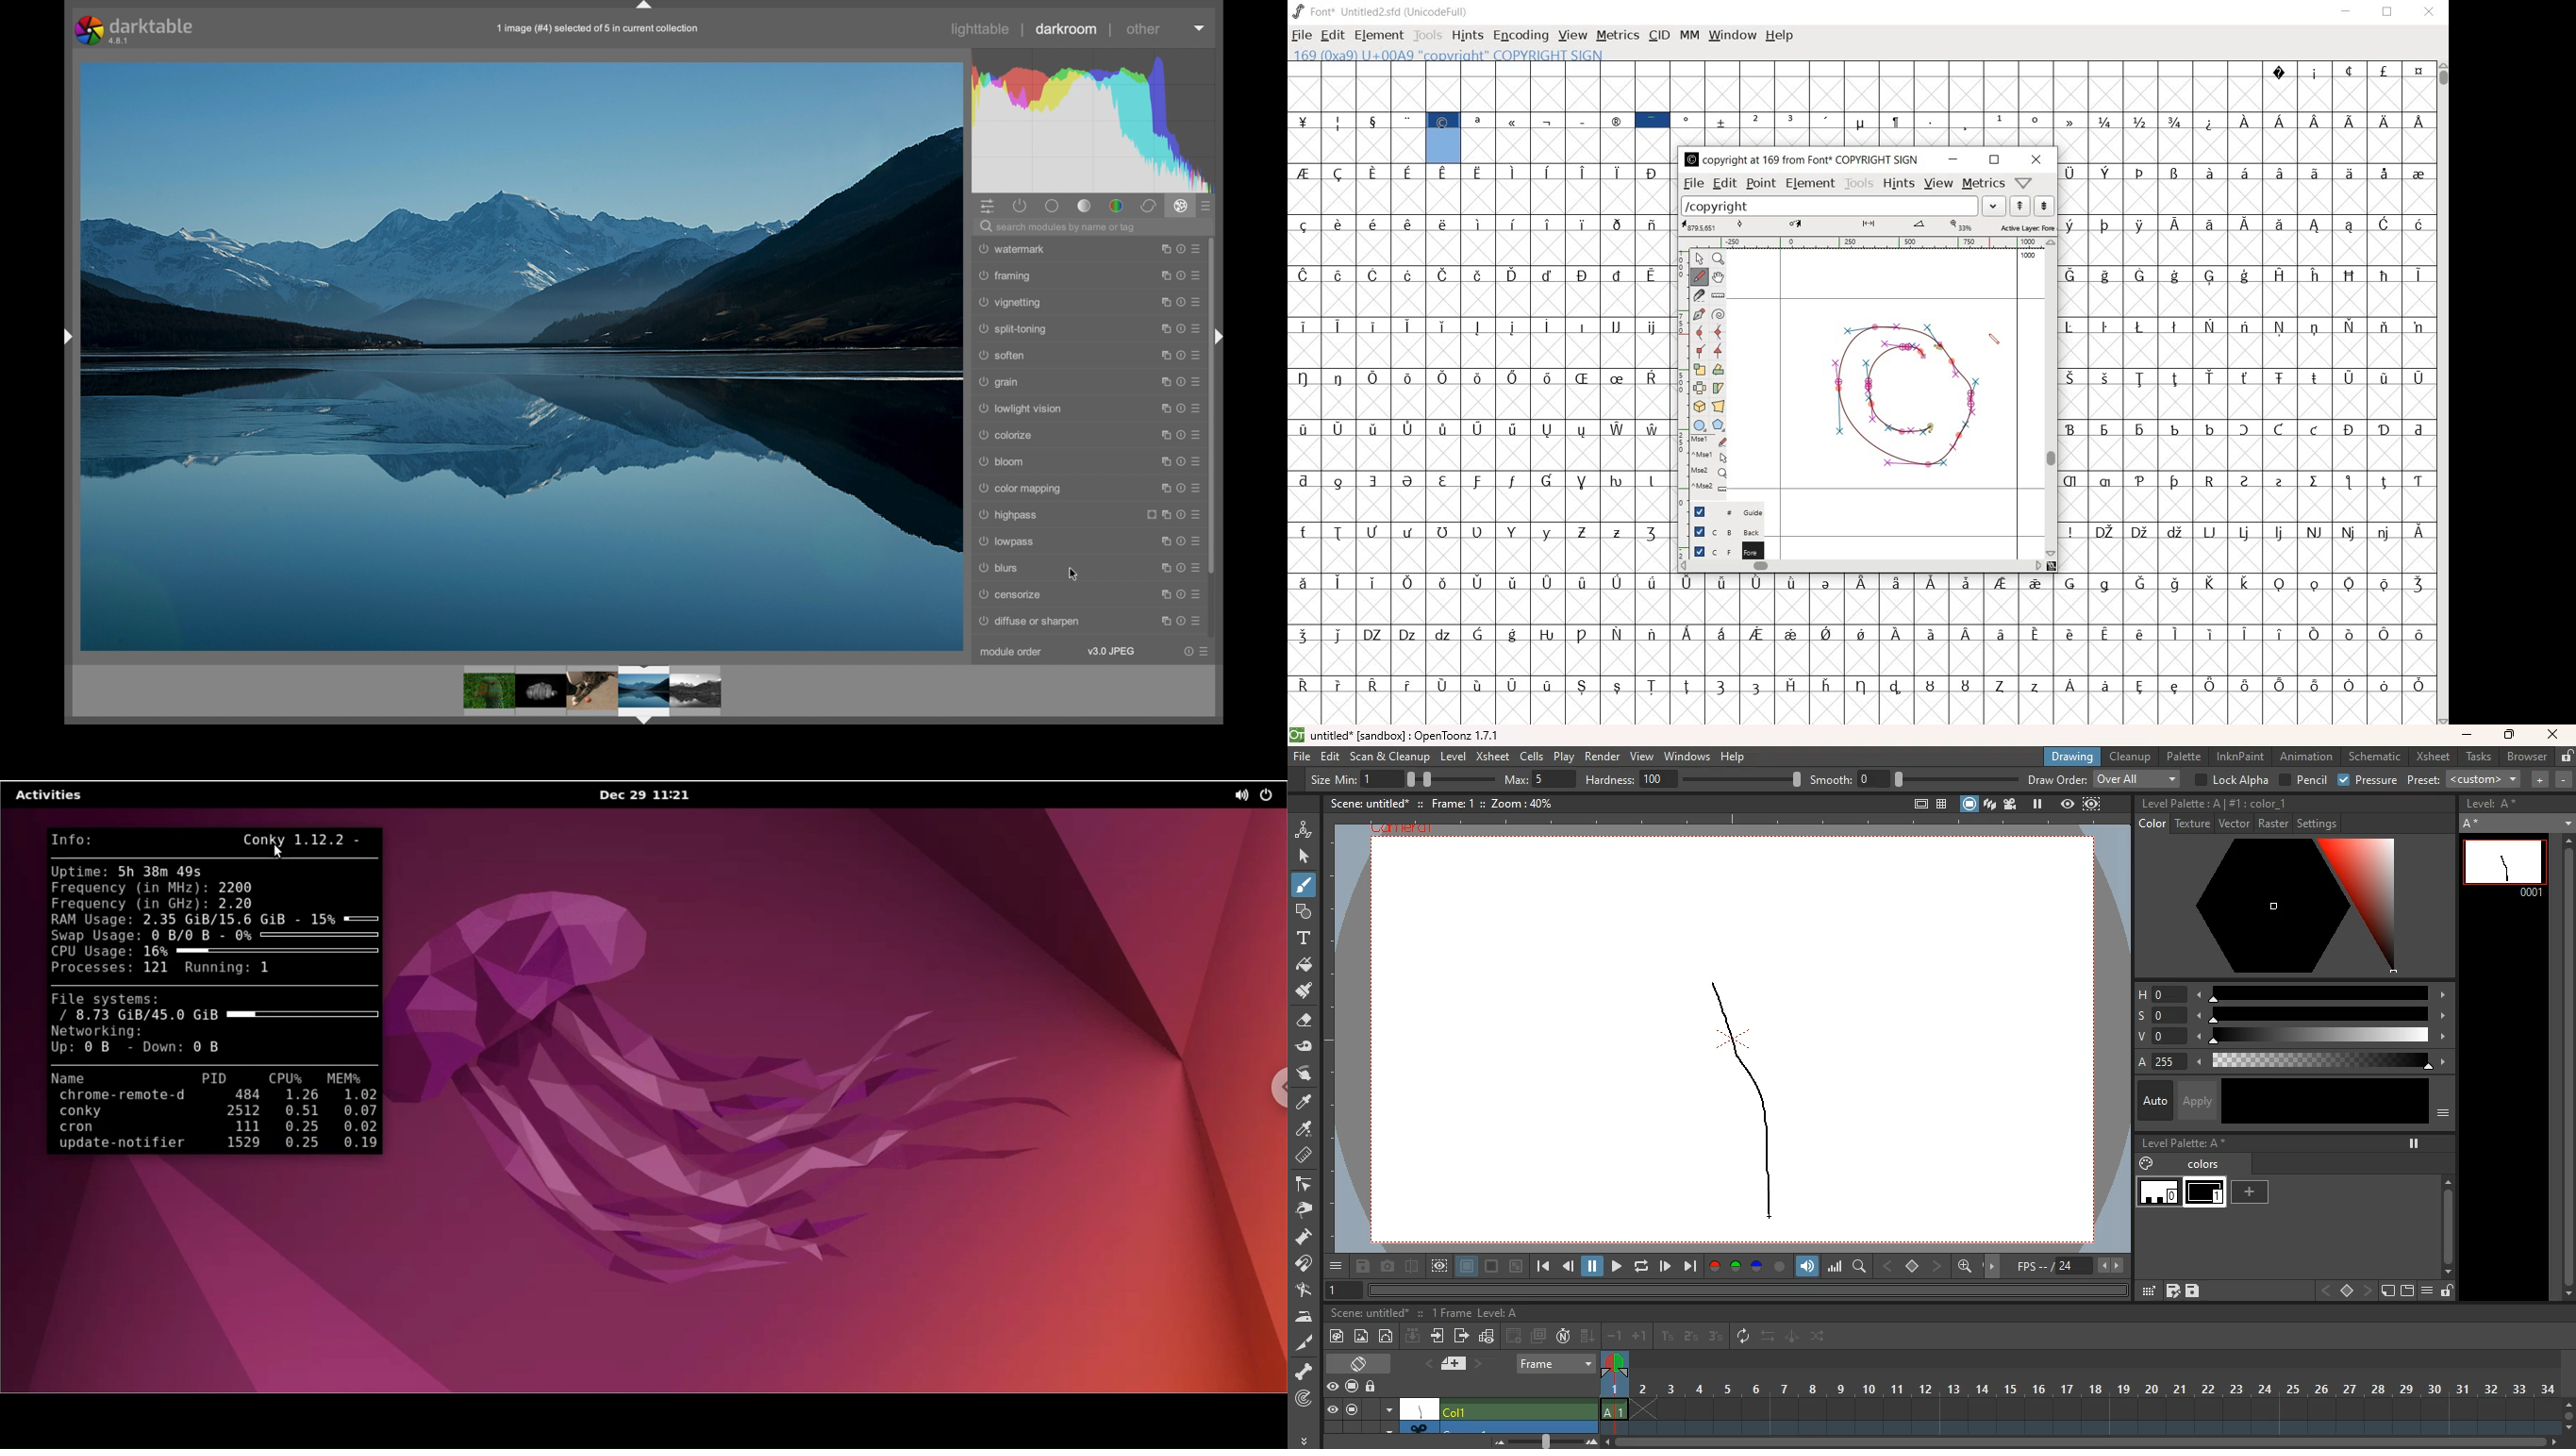 The image size is (2576, 1456). What do you see at coordinates (1440, 1266) in the screenshot?
I see `view` at bounding box center [1440, 1266].